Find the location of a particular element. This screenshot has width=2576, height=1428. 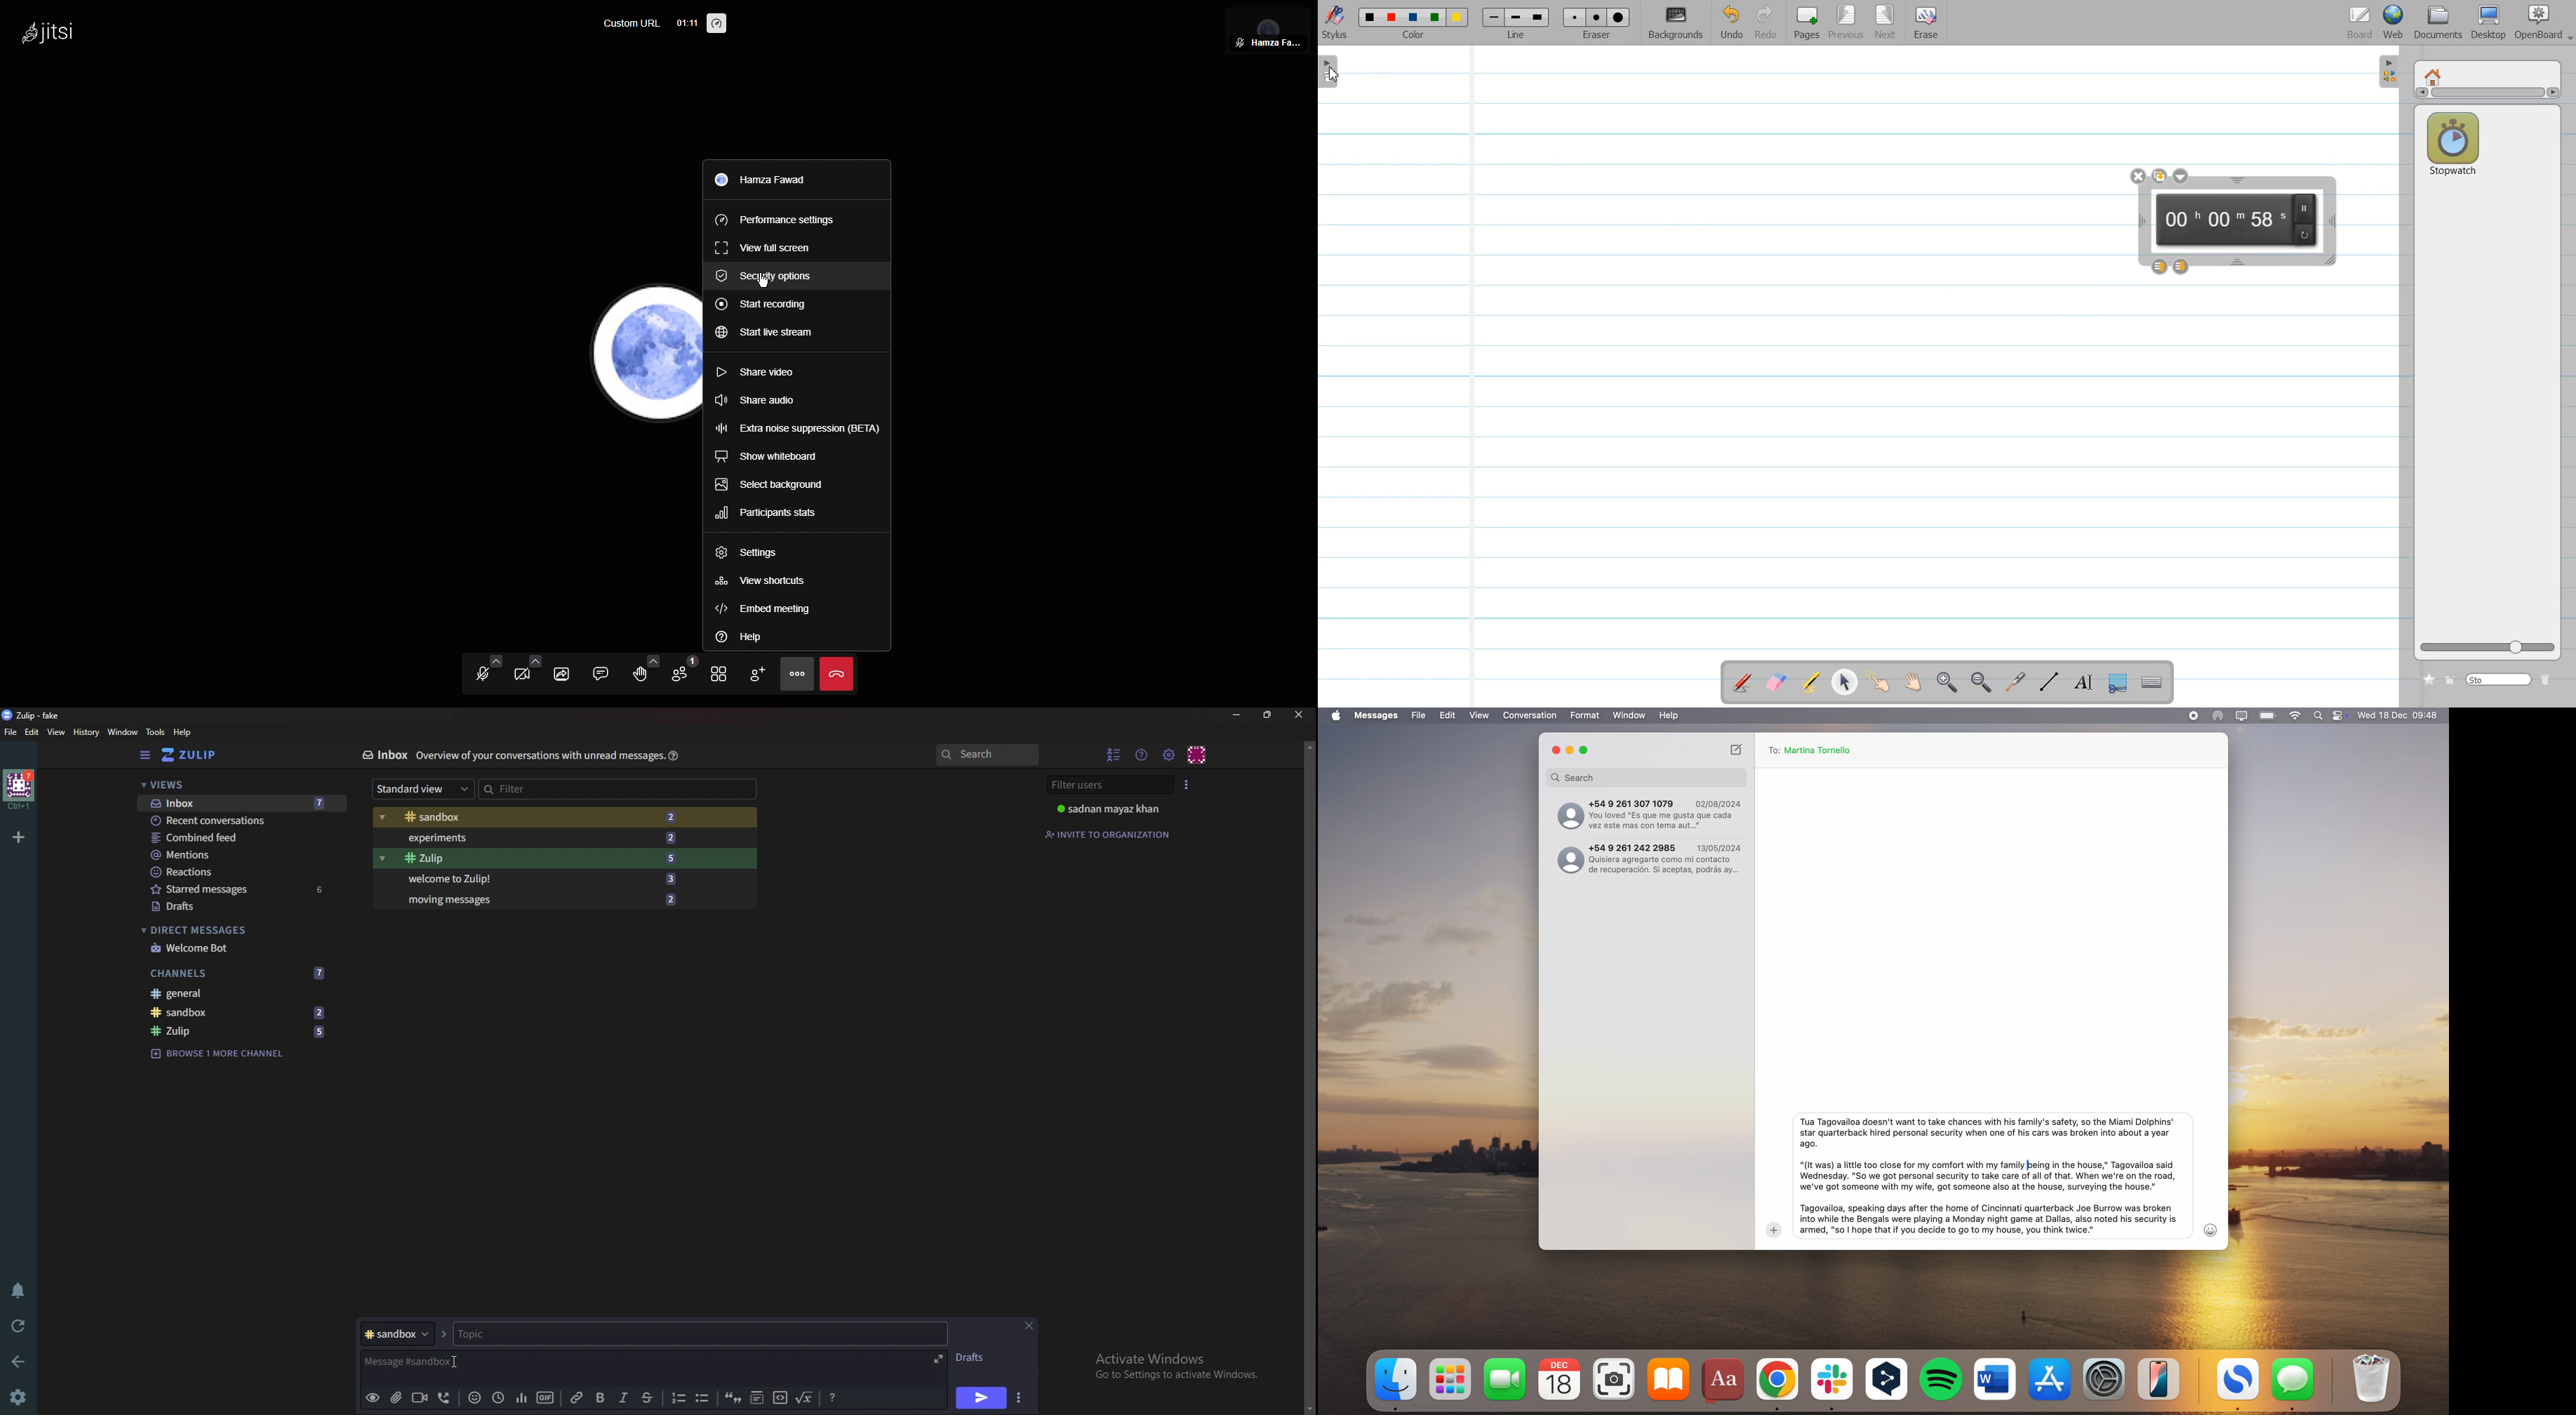

Standard view is located at coordinates (419, 790).